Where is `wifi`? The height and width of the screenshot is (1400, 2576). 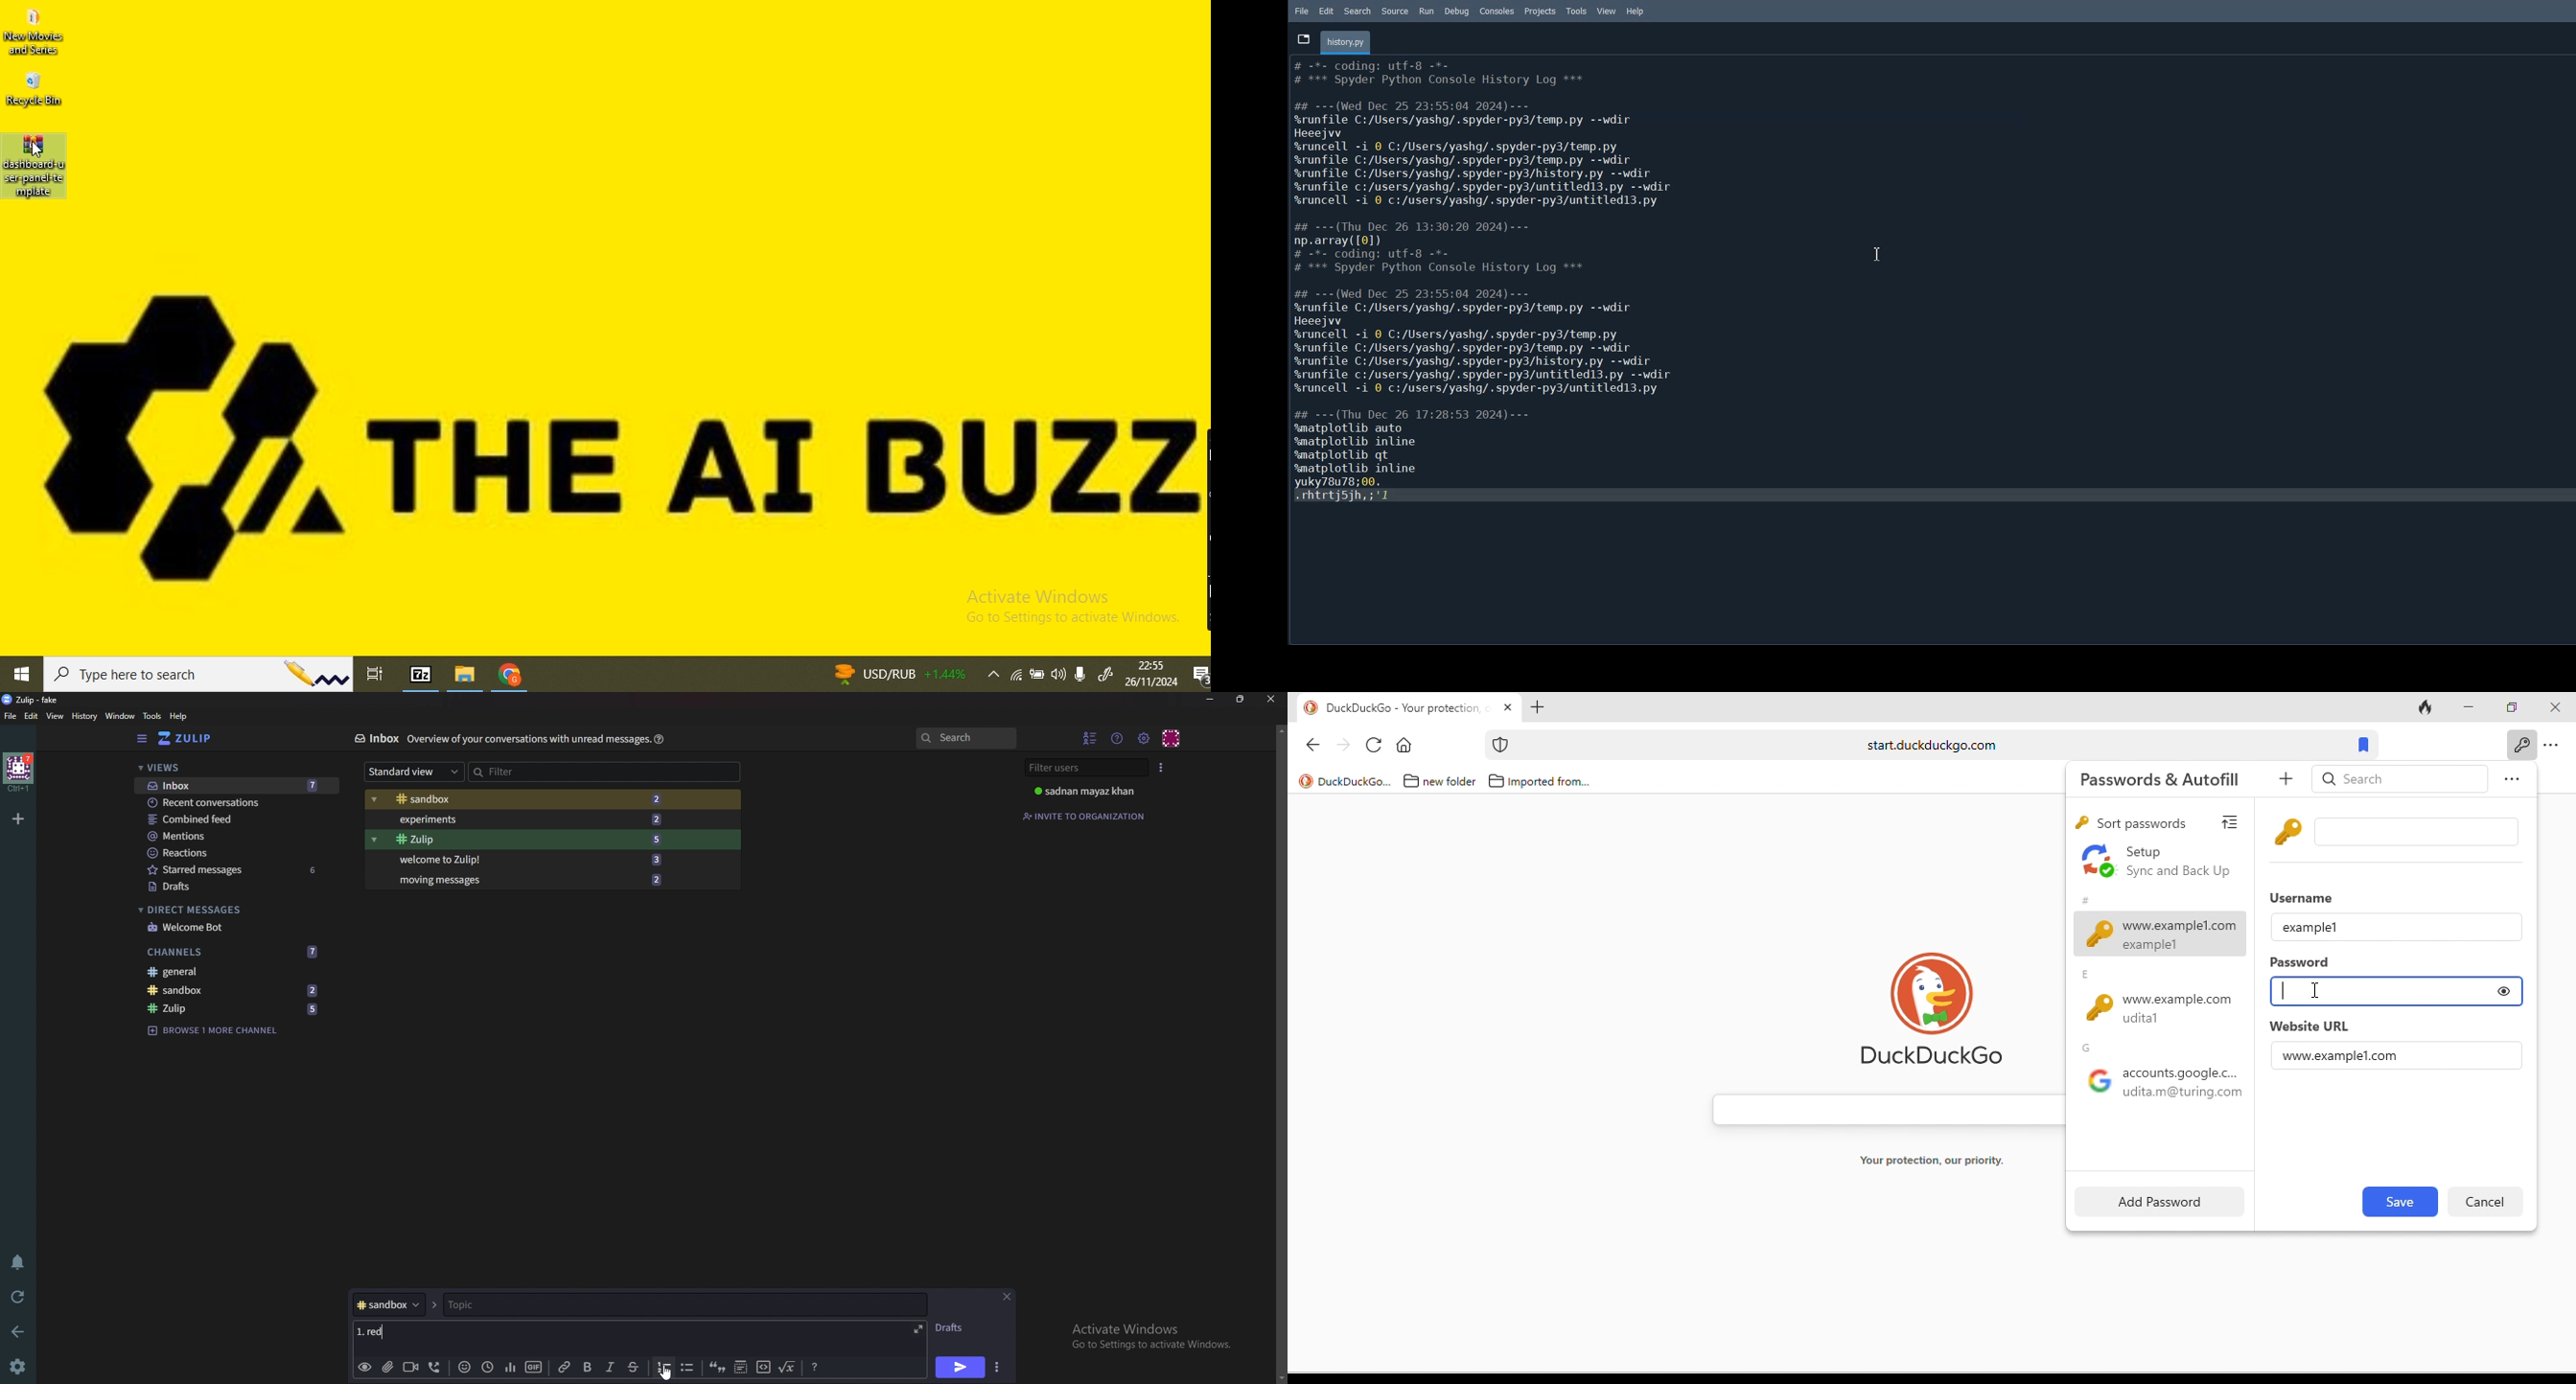
wifi is located at coordinates (1018, 677).